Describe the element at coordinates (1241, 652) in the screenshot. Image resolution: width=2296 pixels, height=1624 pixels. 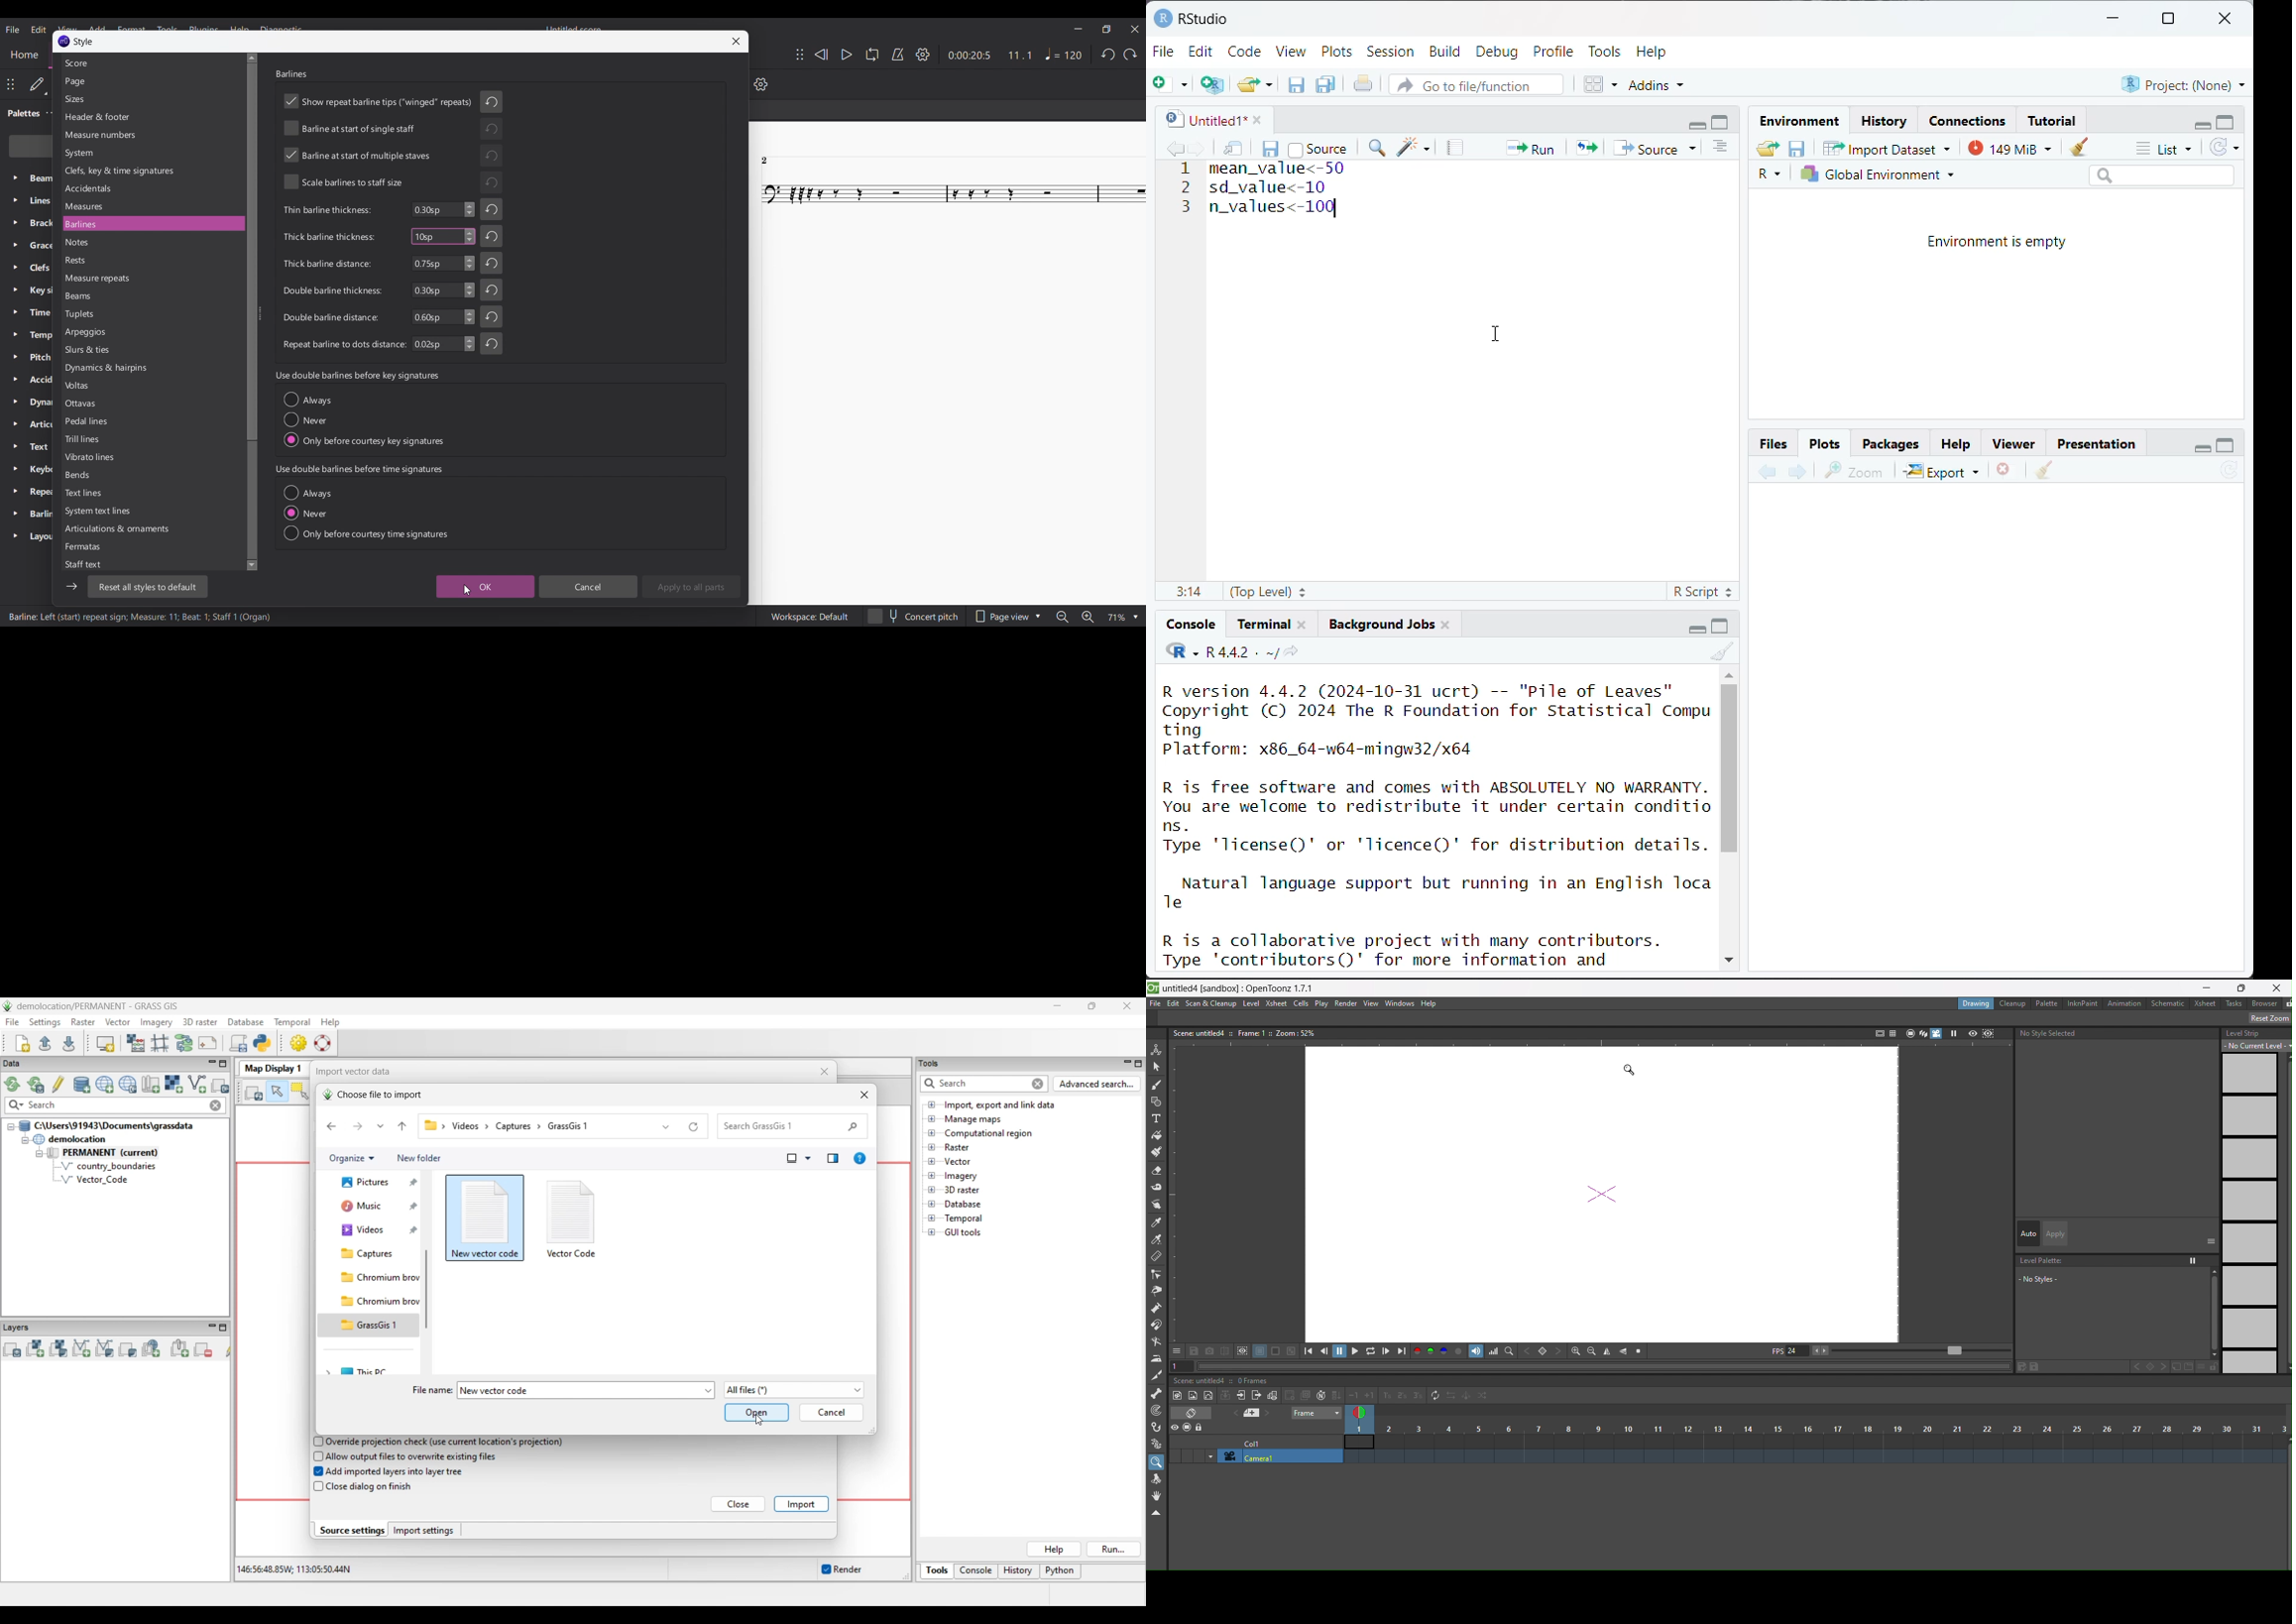
I see `R 4.4.2 . ~/` at that location.